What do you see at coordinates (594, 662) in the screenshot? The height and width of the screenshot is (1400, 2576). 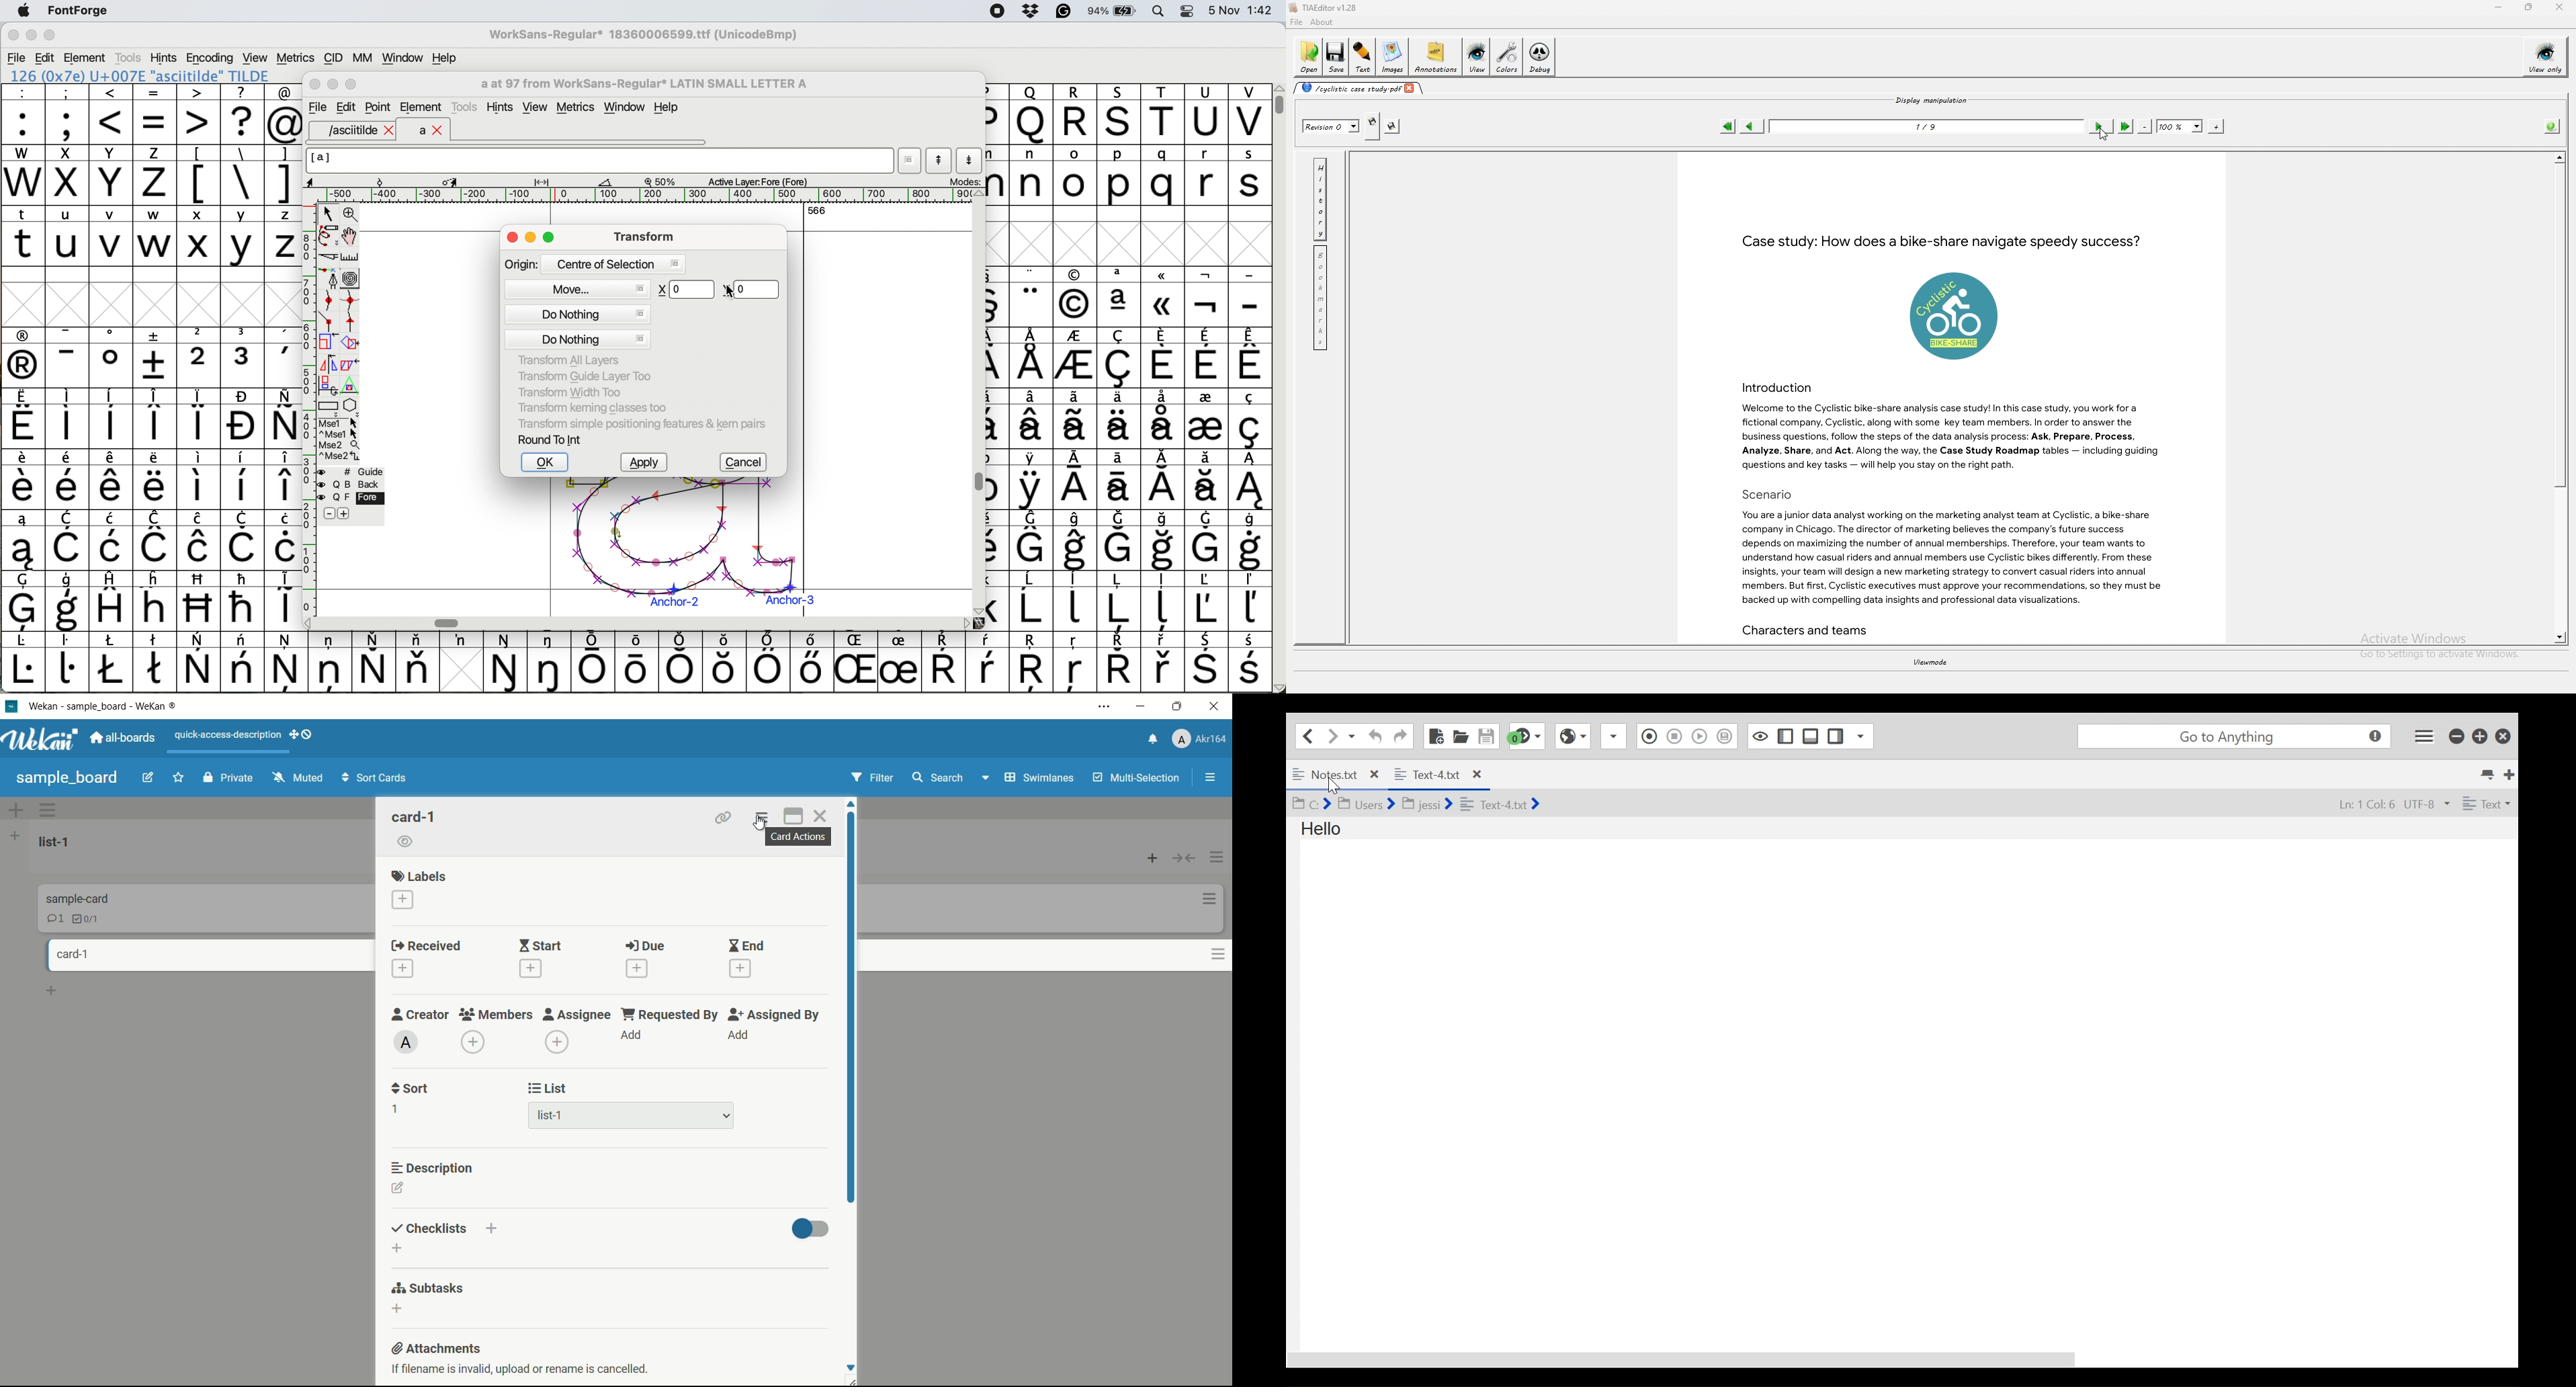 I see `symbol` at bounding box center [594, 662].